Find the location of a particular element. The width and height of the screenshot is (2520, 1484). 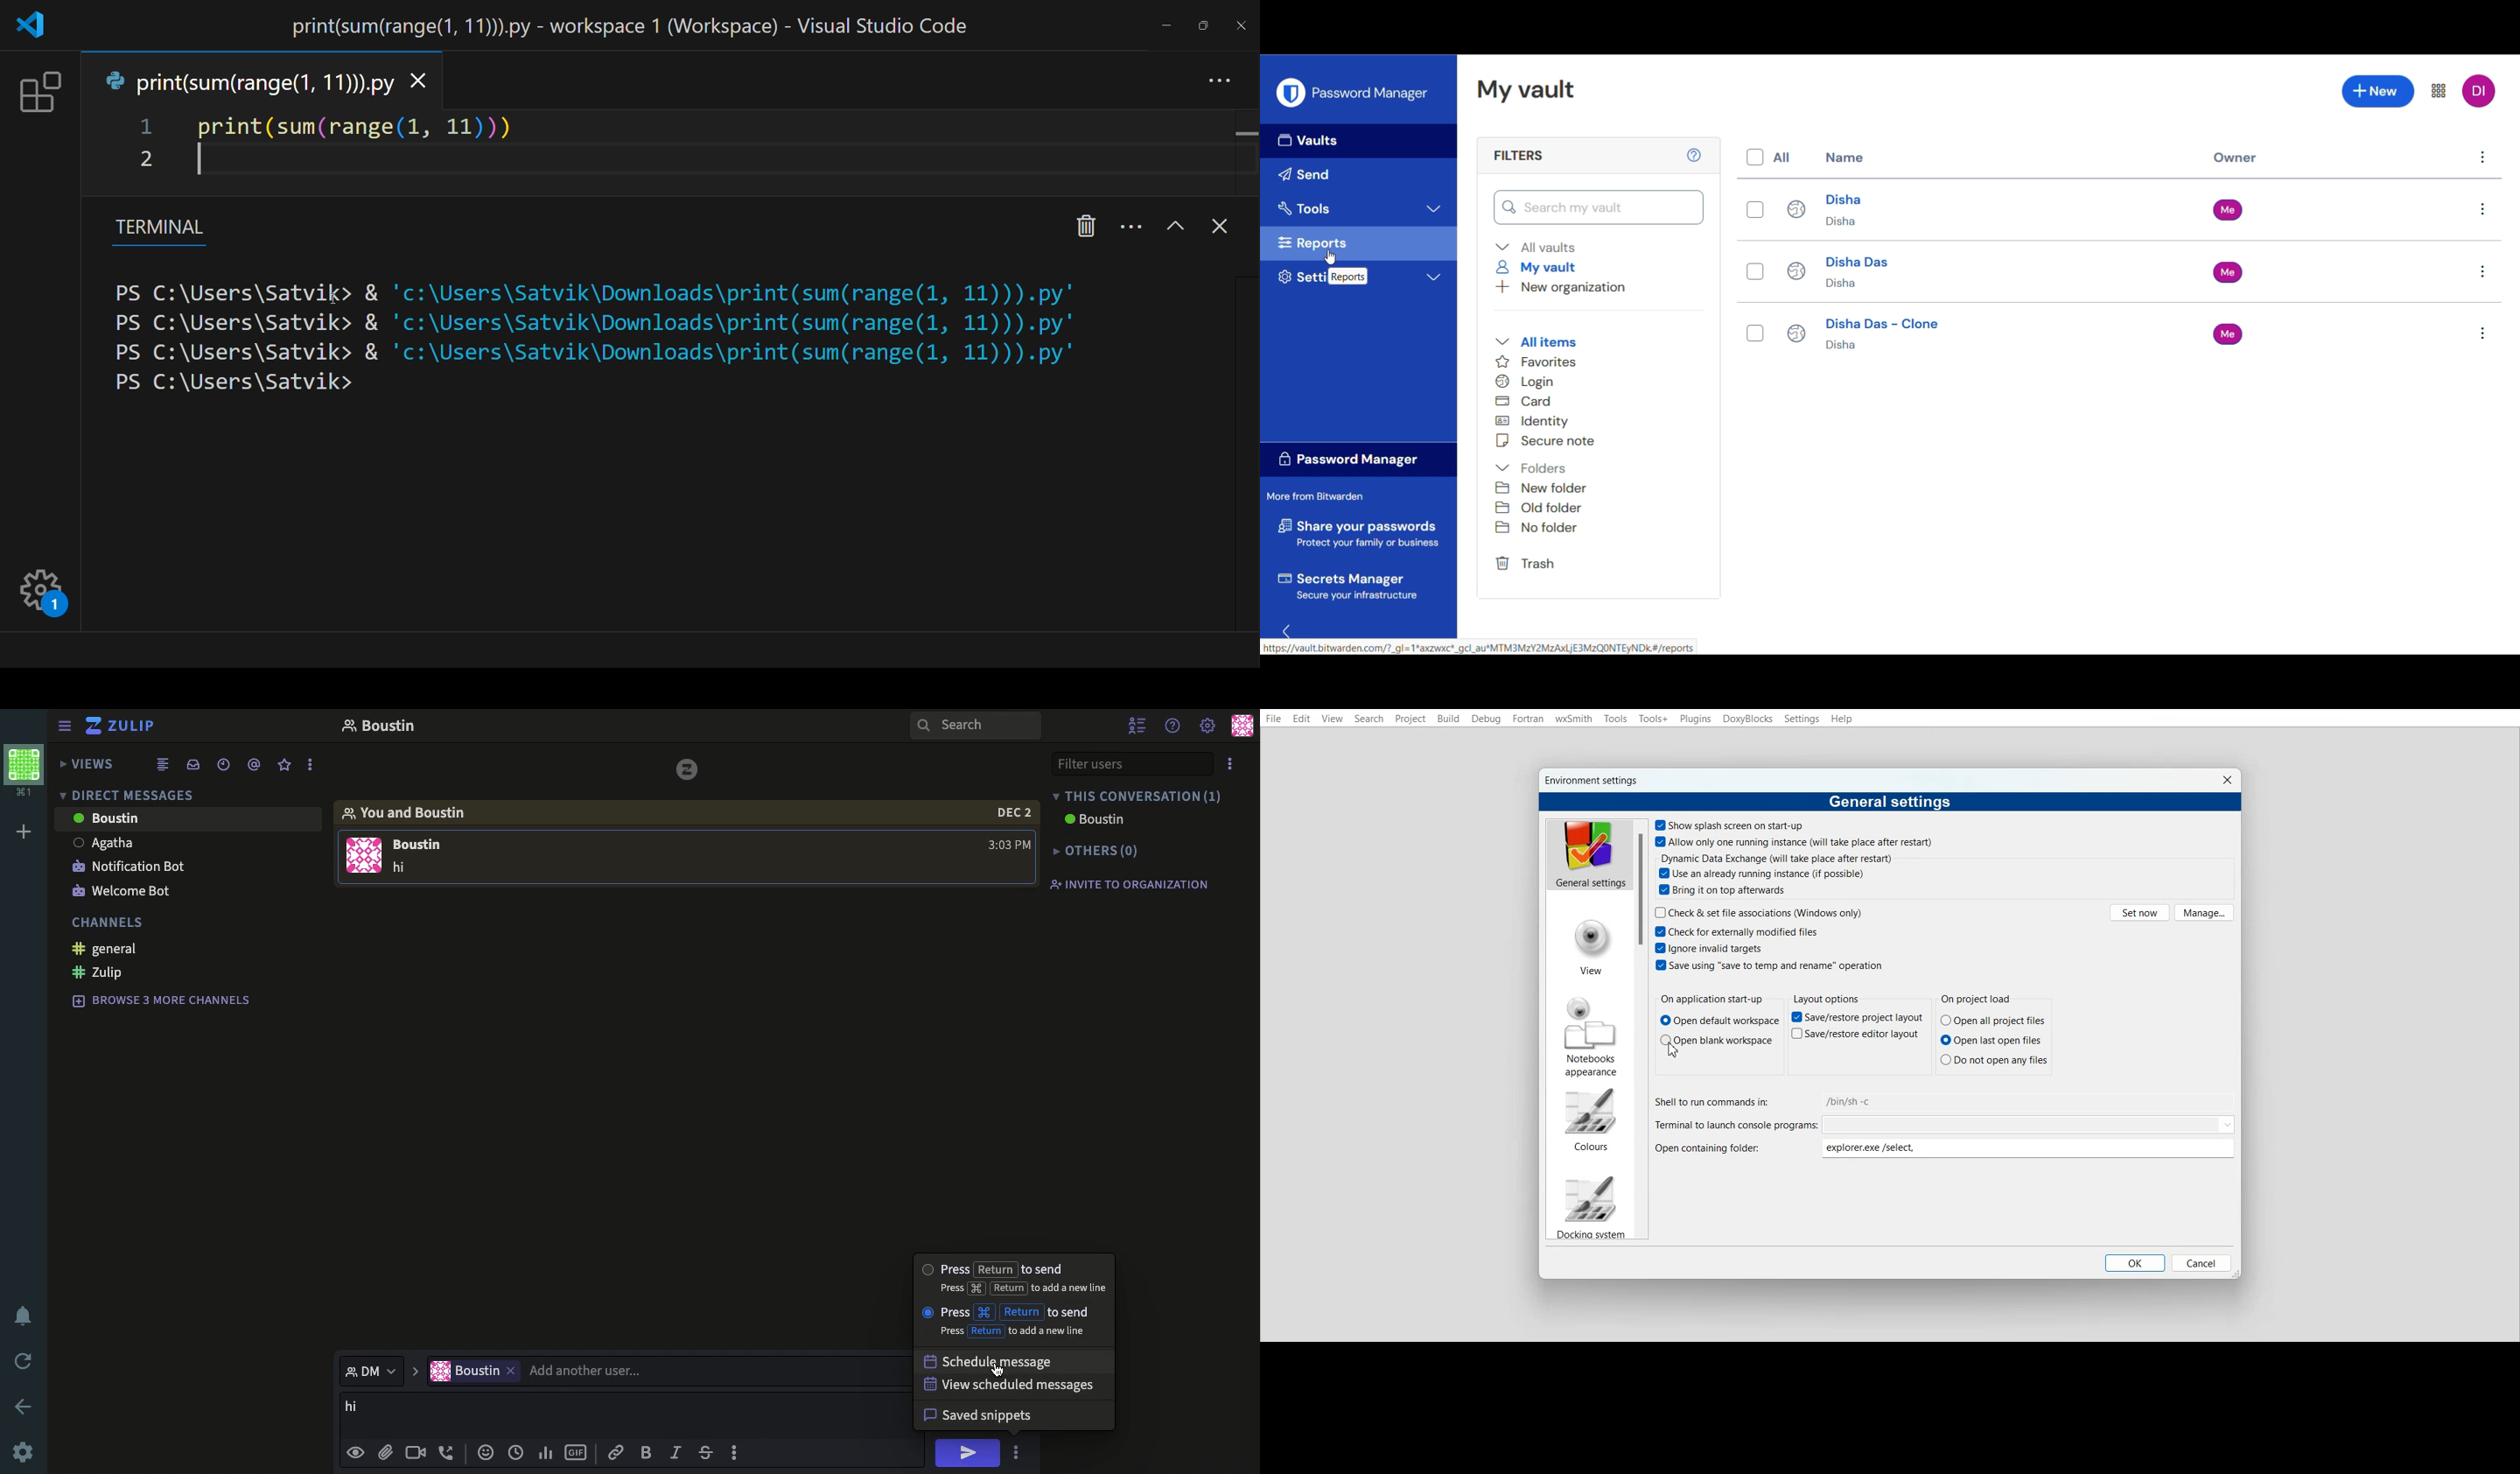

combined feed is located at coordinates (164, 766).